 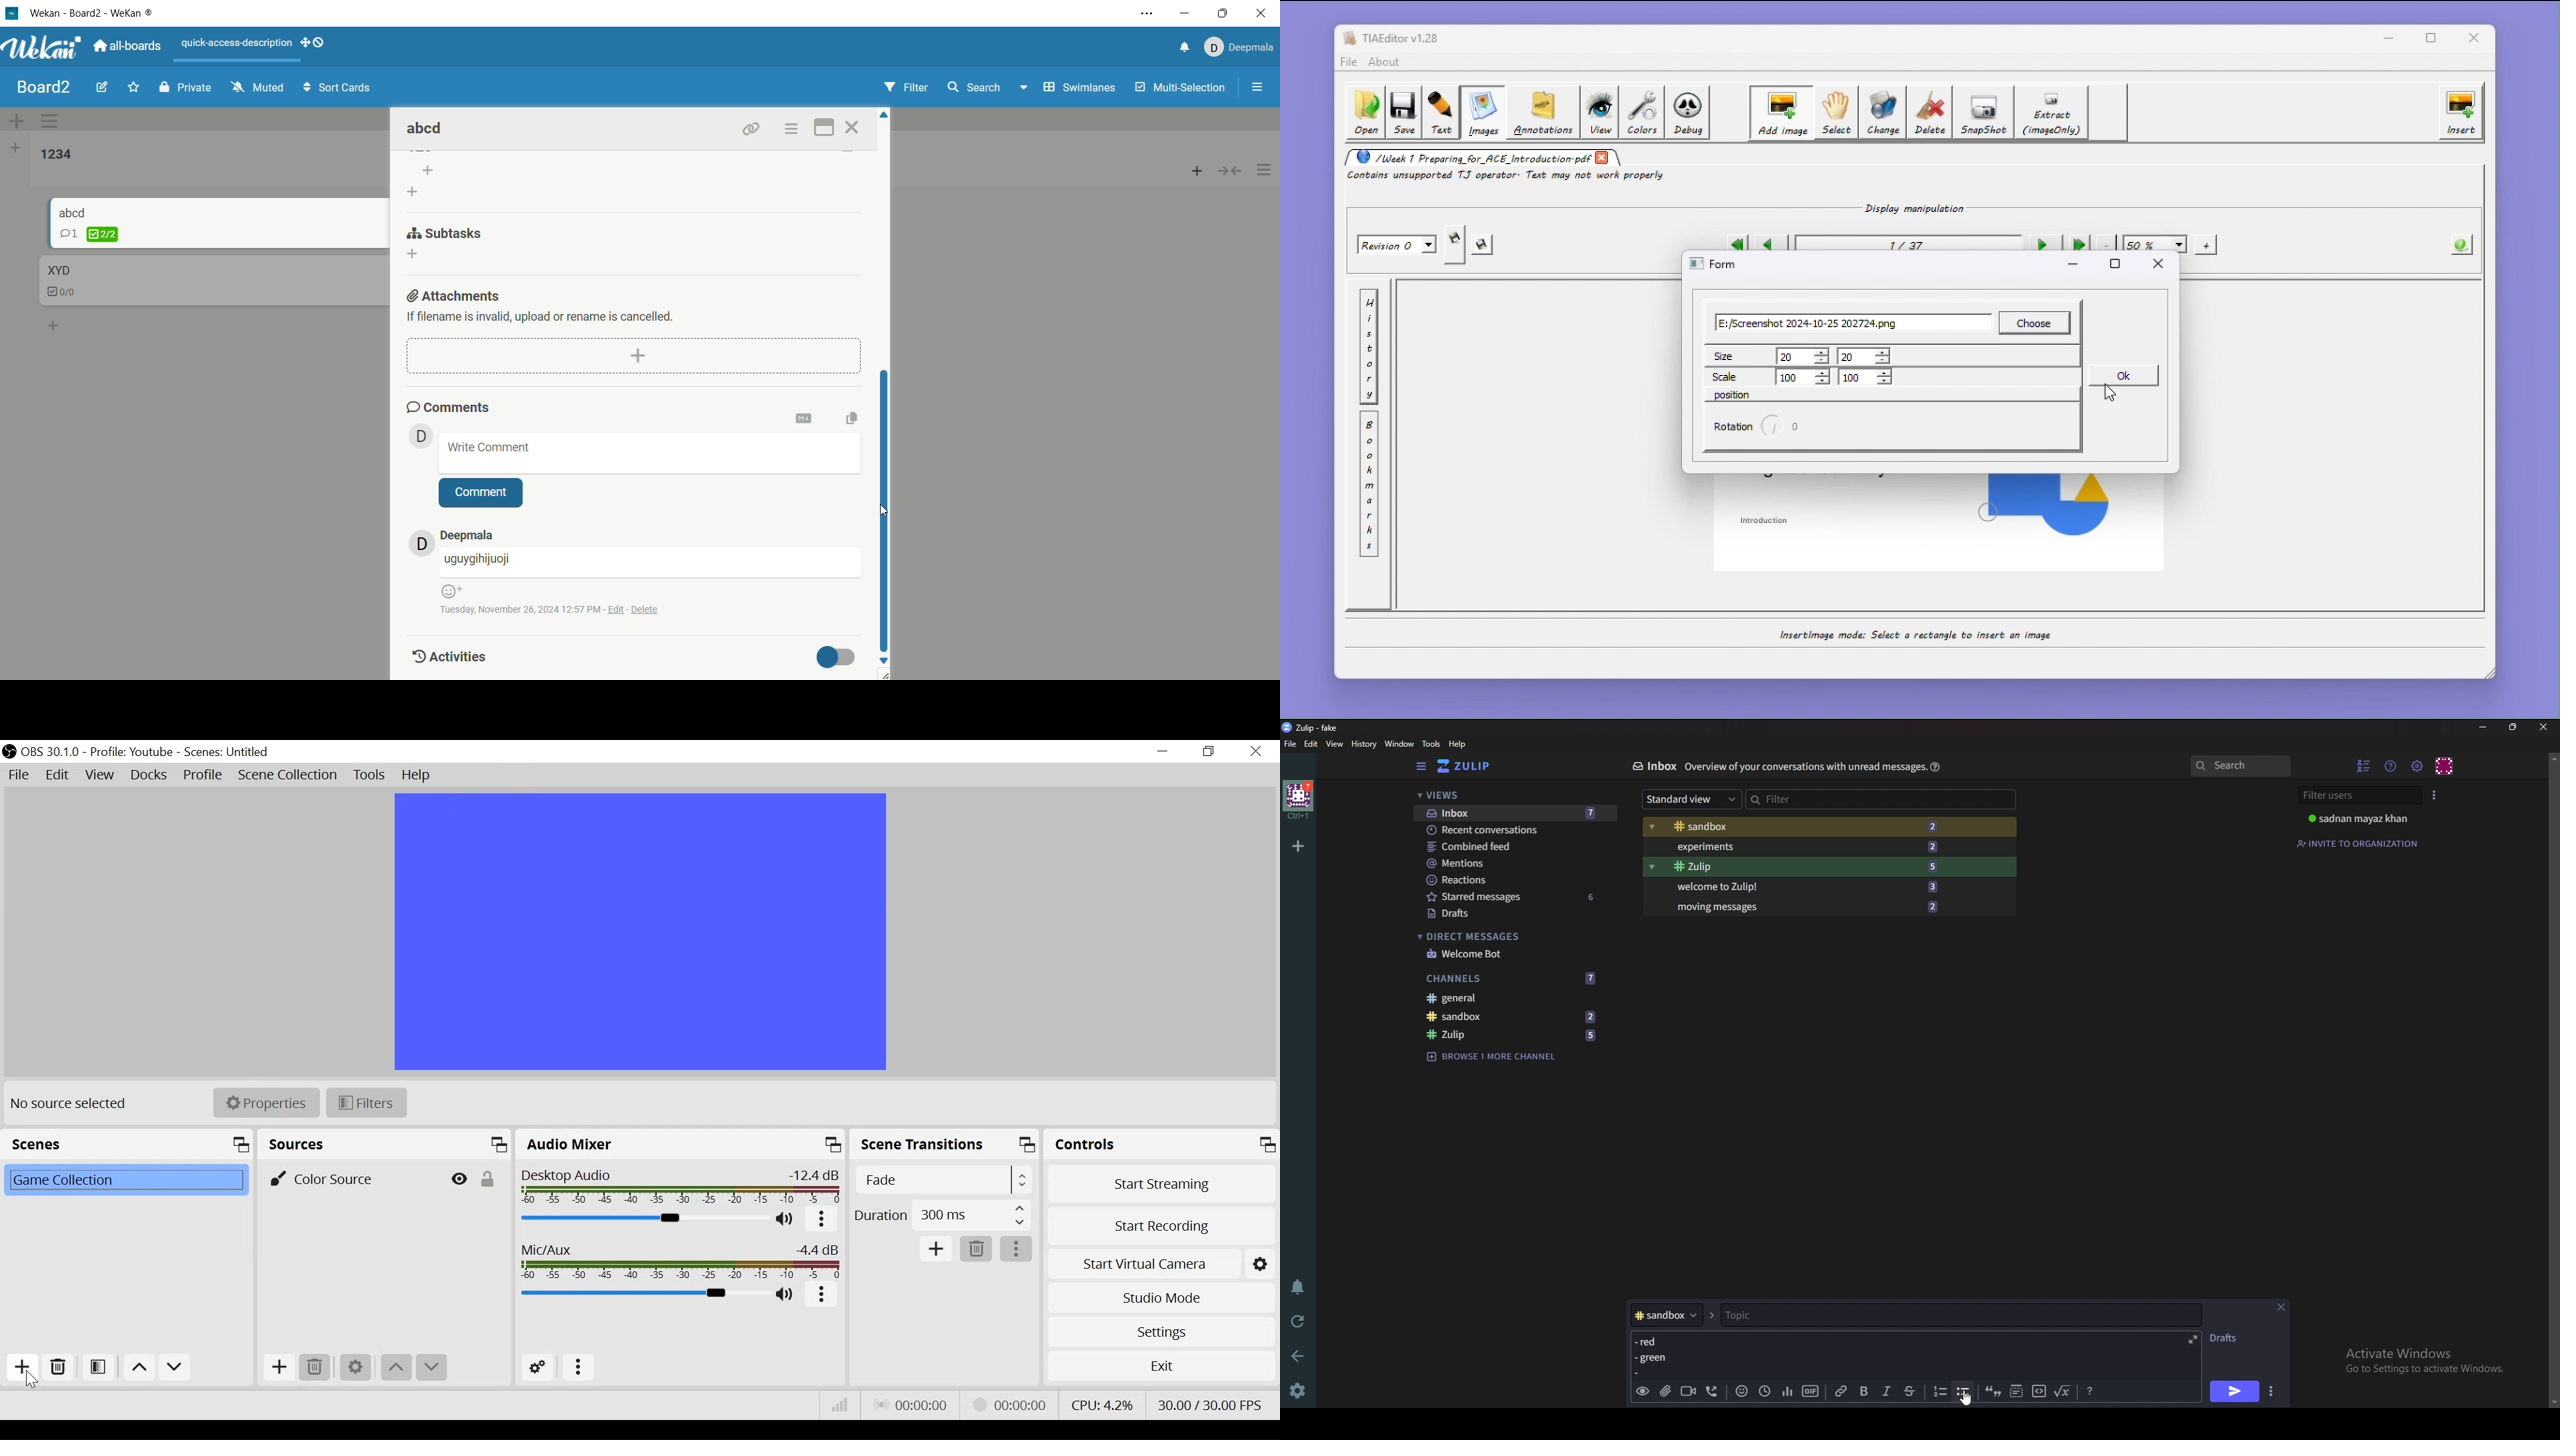 I want to click on Browse channel, so click(x=1492, y=1055).